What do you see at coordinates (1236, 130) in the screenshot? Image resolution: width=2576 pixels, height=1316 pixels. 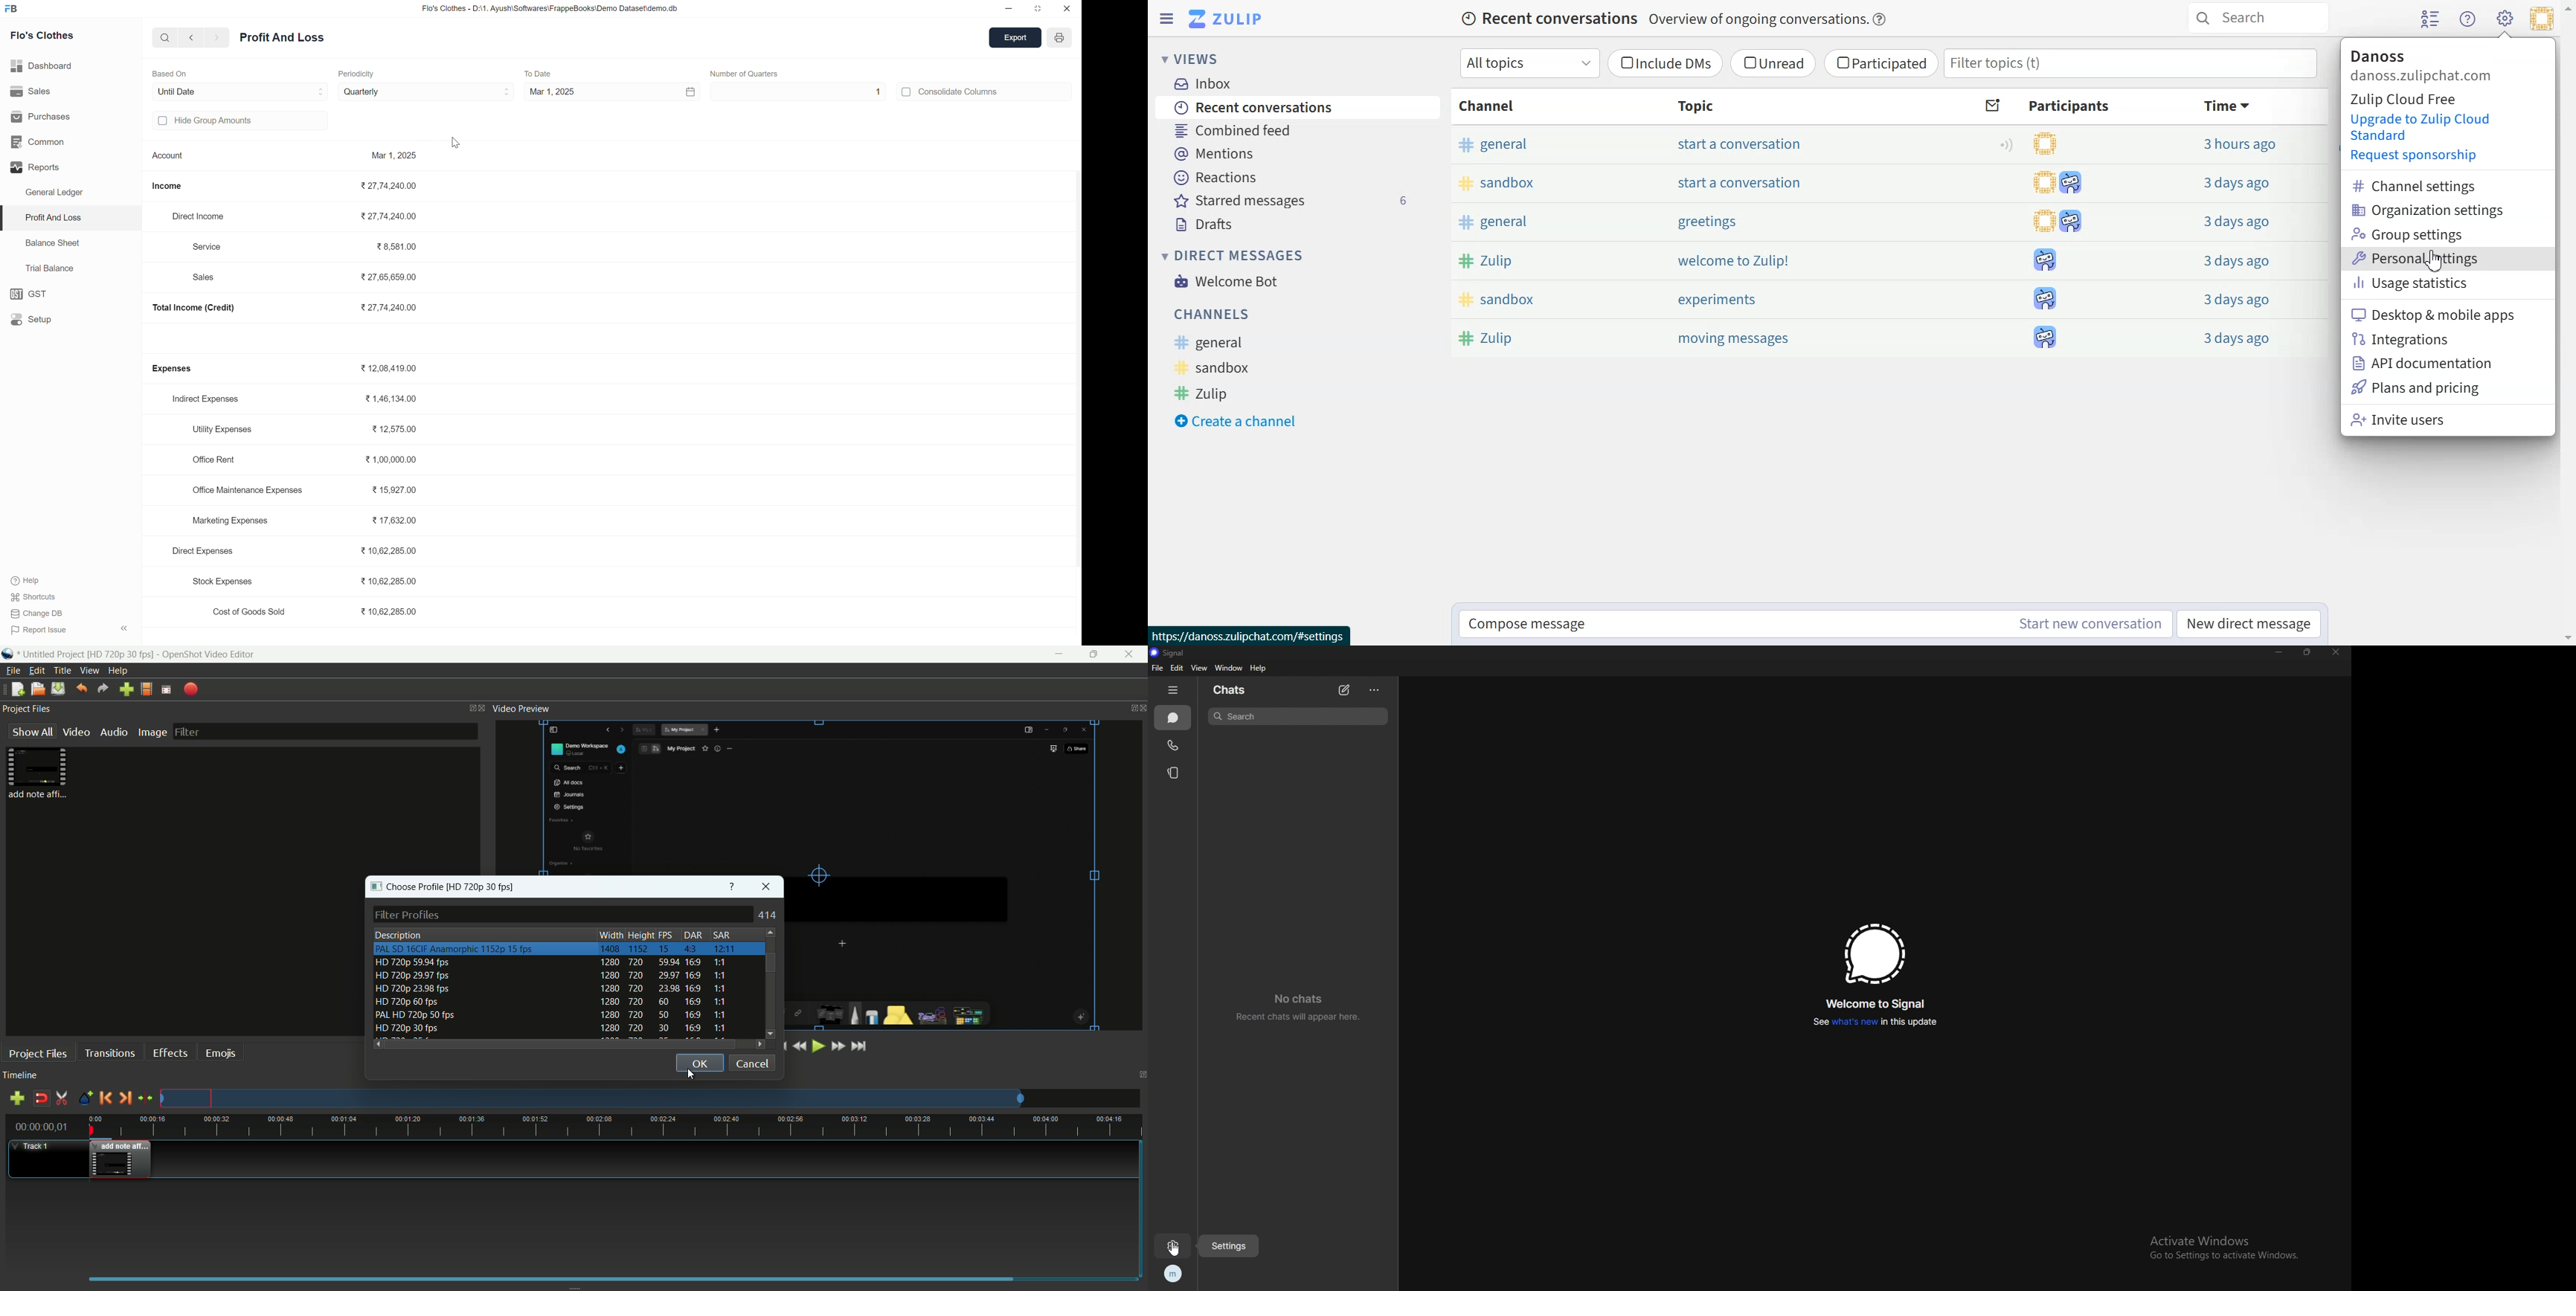 I see `Combined feed` at bounding box center [1236, 130].